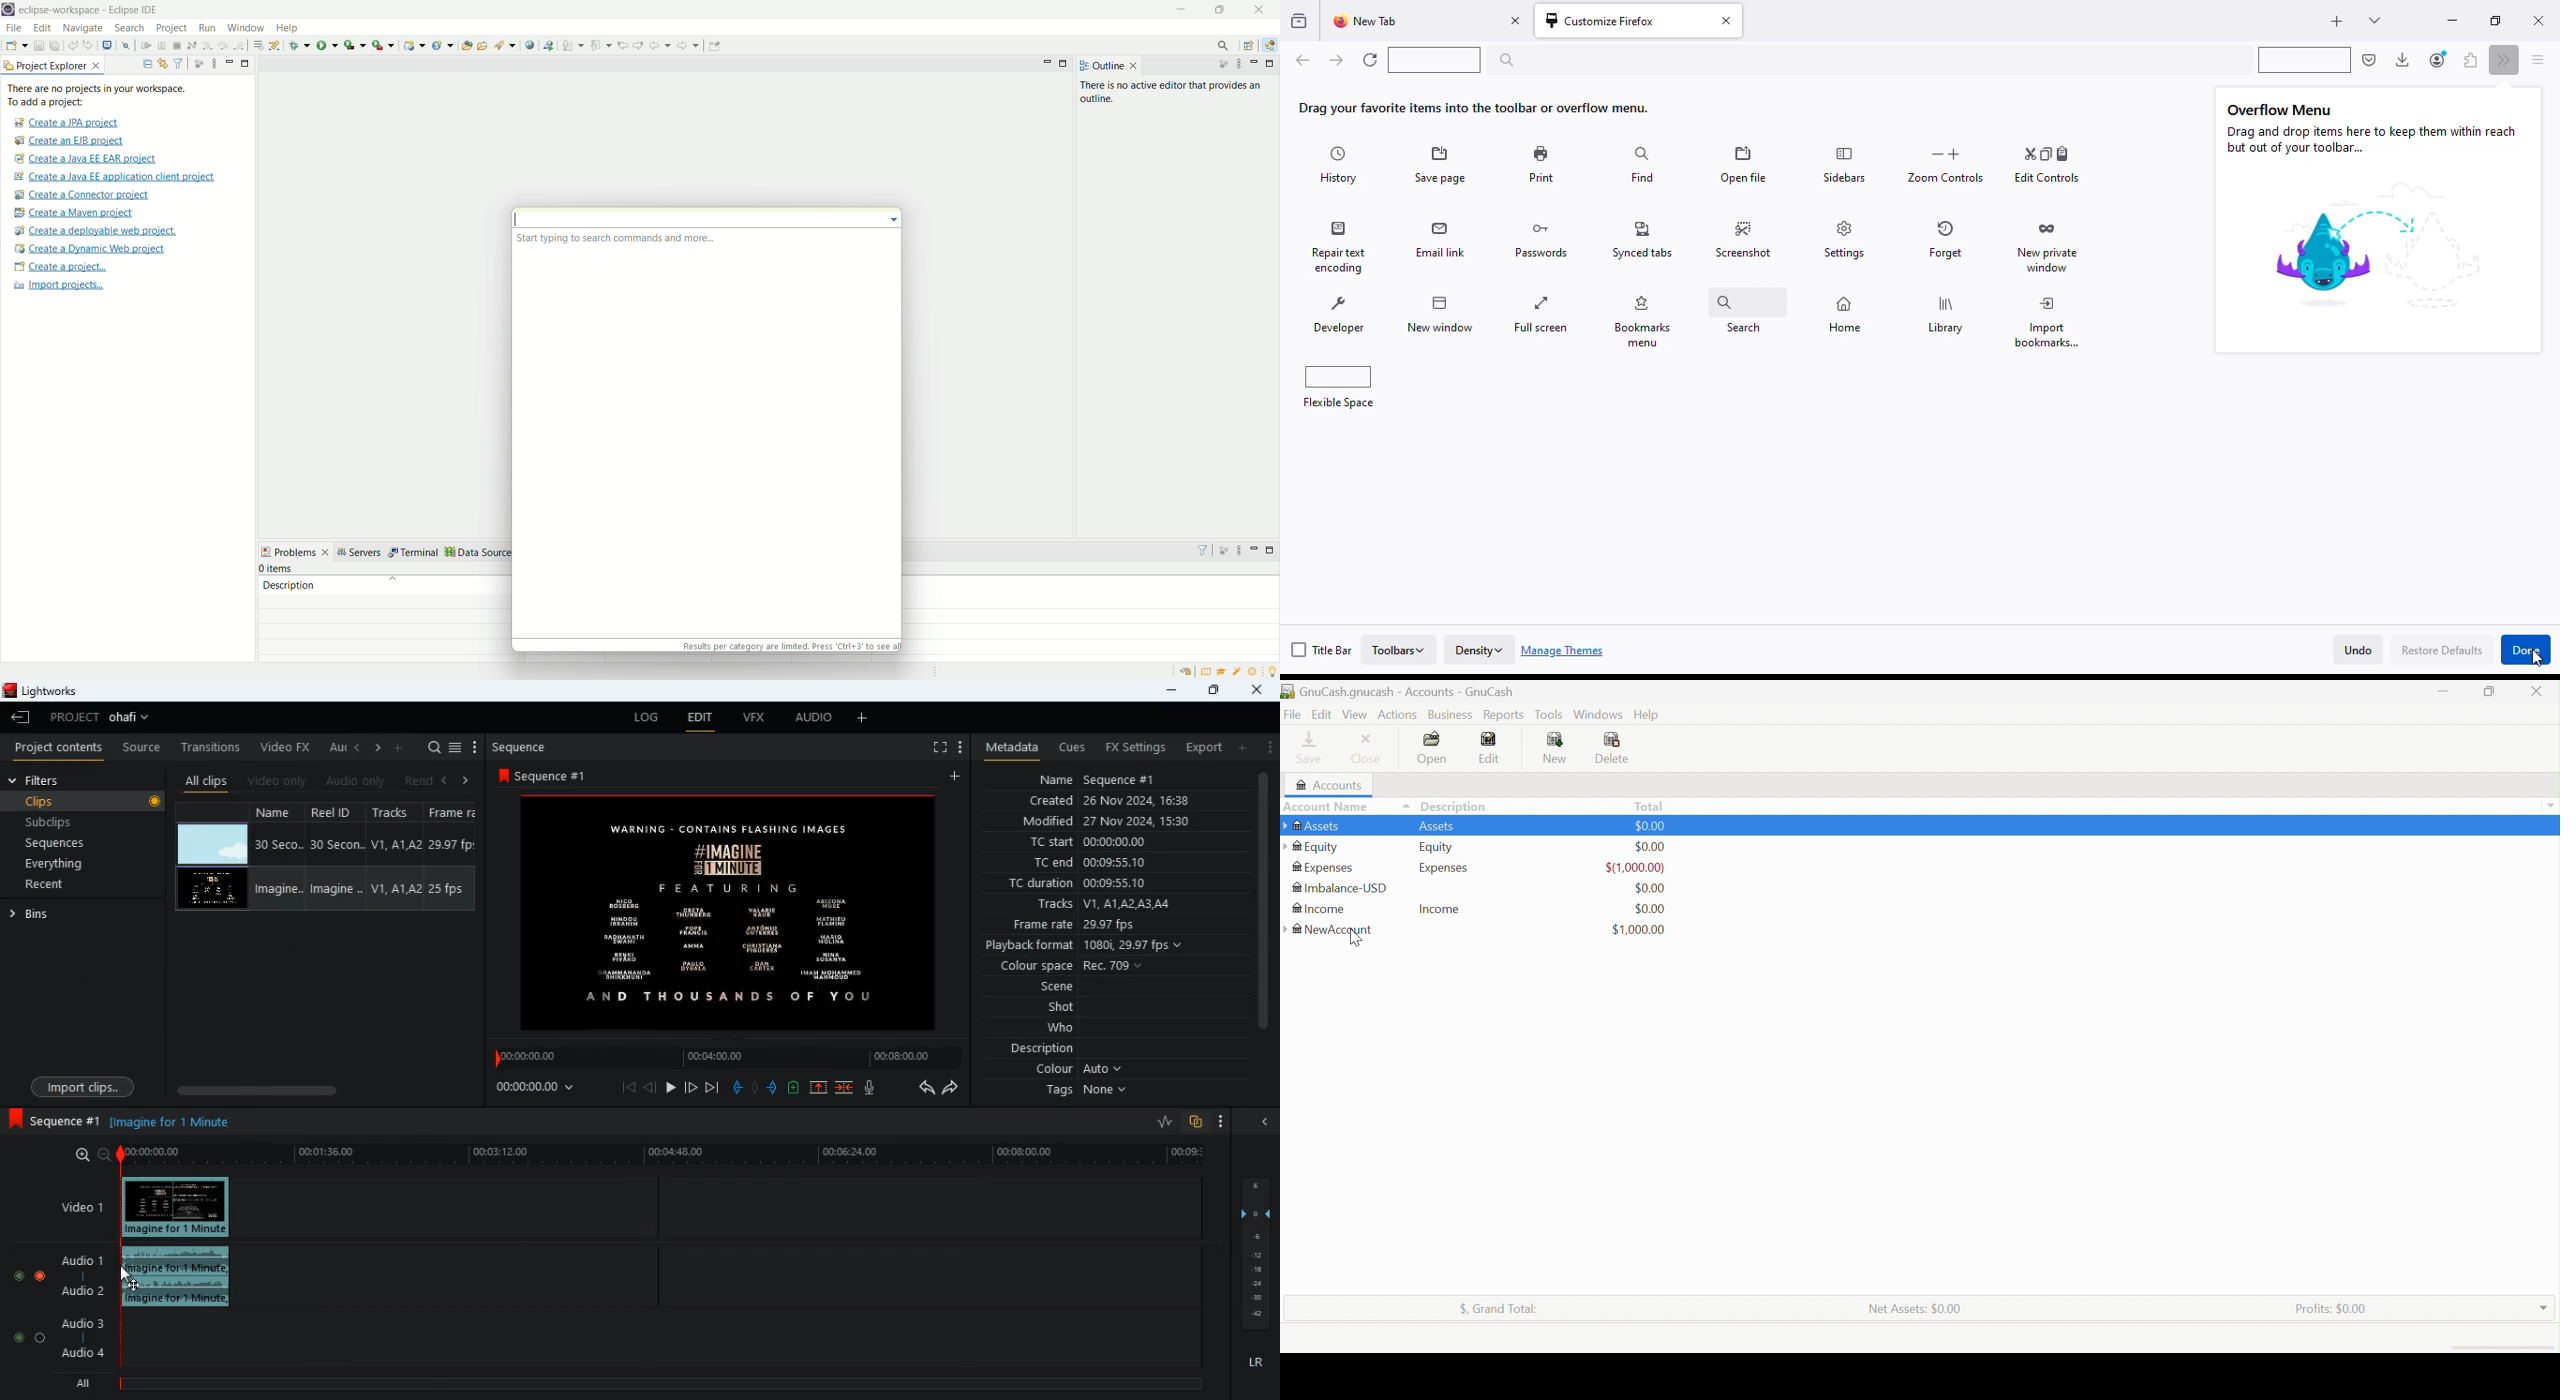 This screenshot has width=2576, height=1400. What do you see at coordinates (1262, 911) in the screenshot?
I see `scroll` at bounding box center [1262, 911].